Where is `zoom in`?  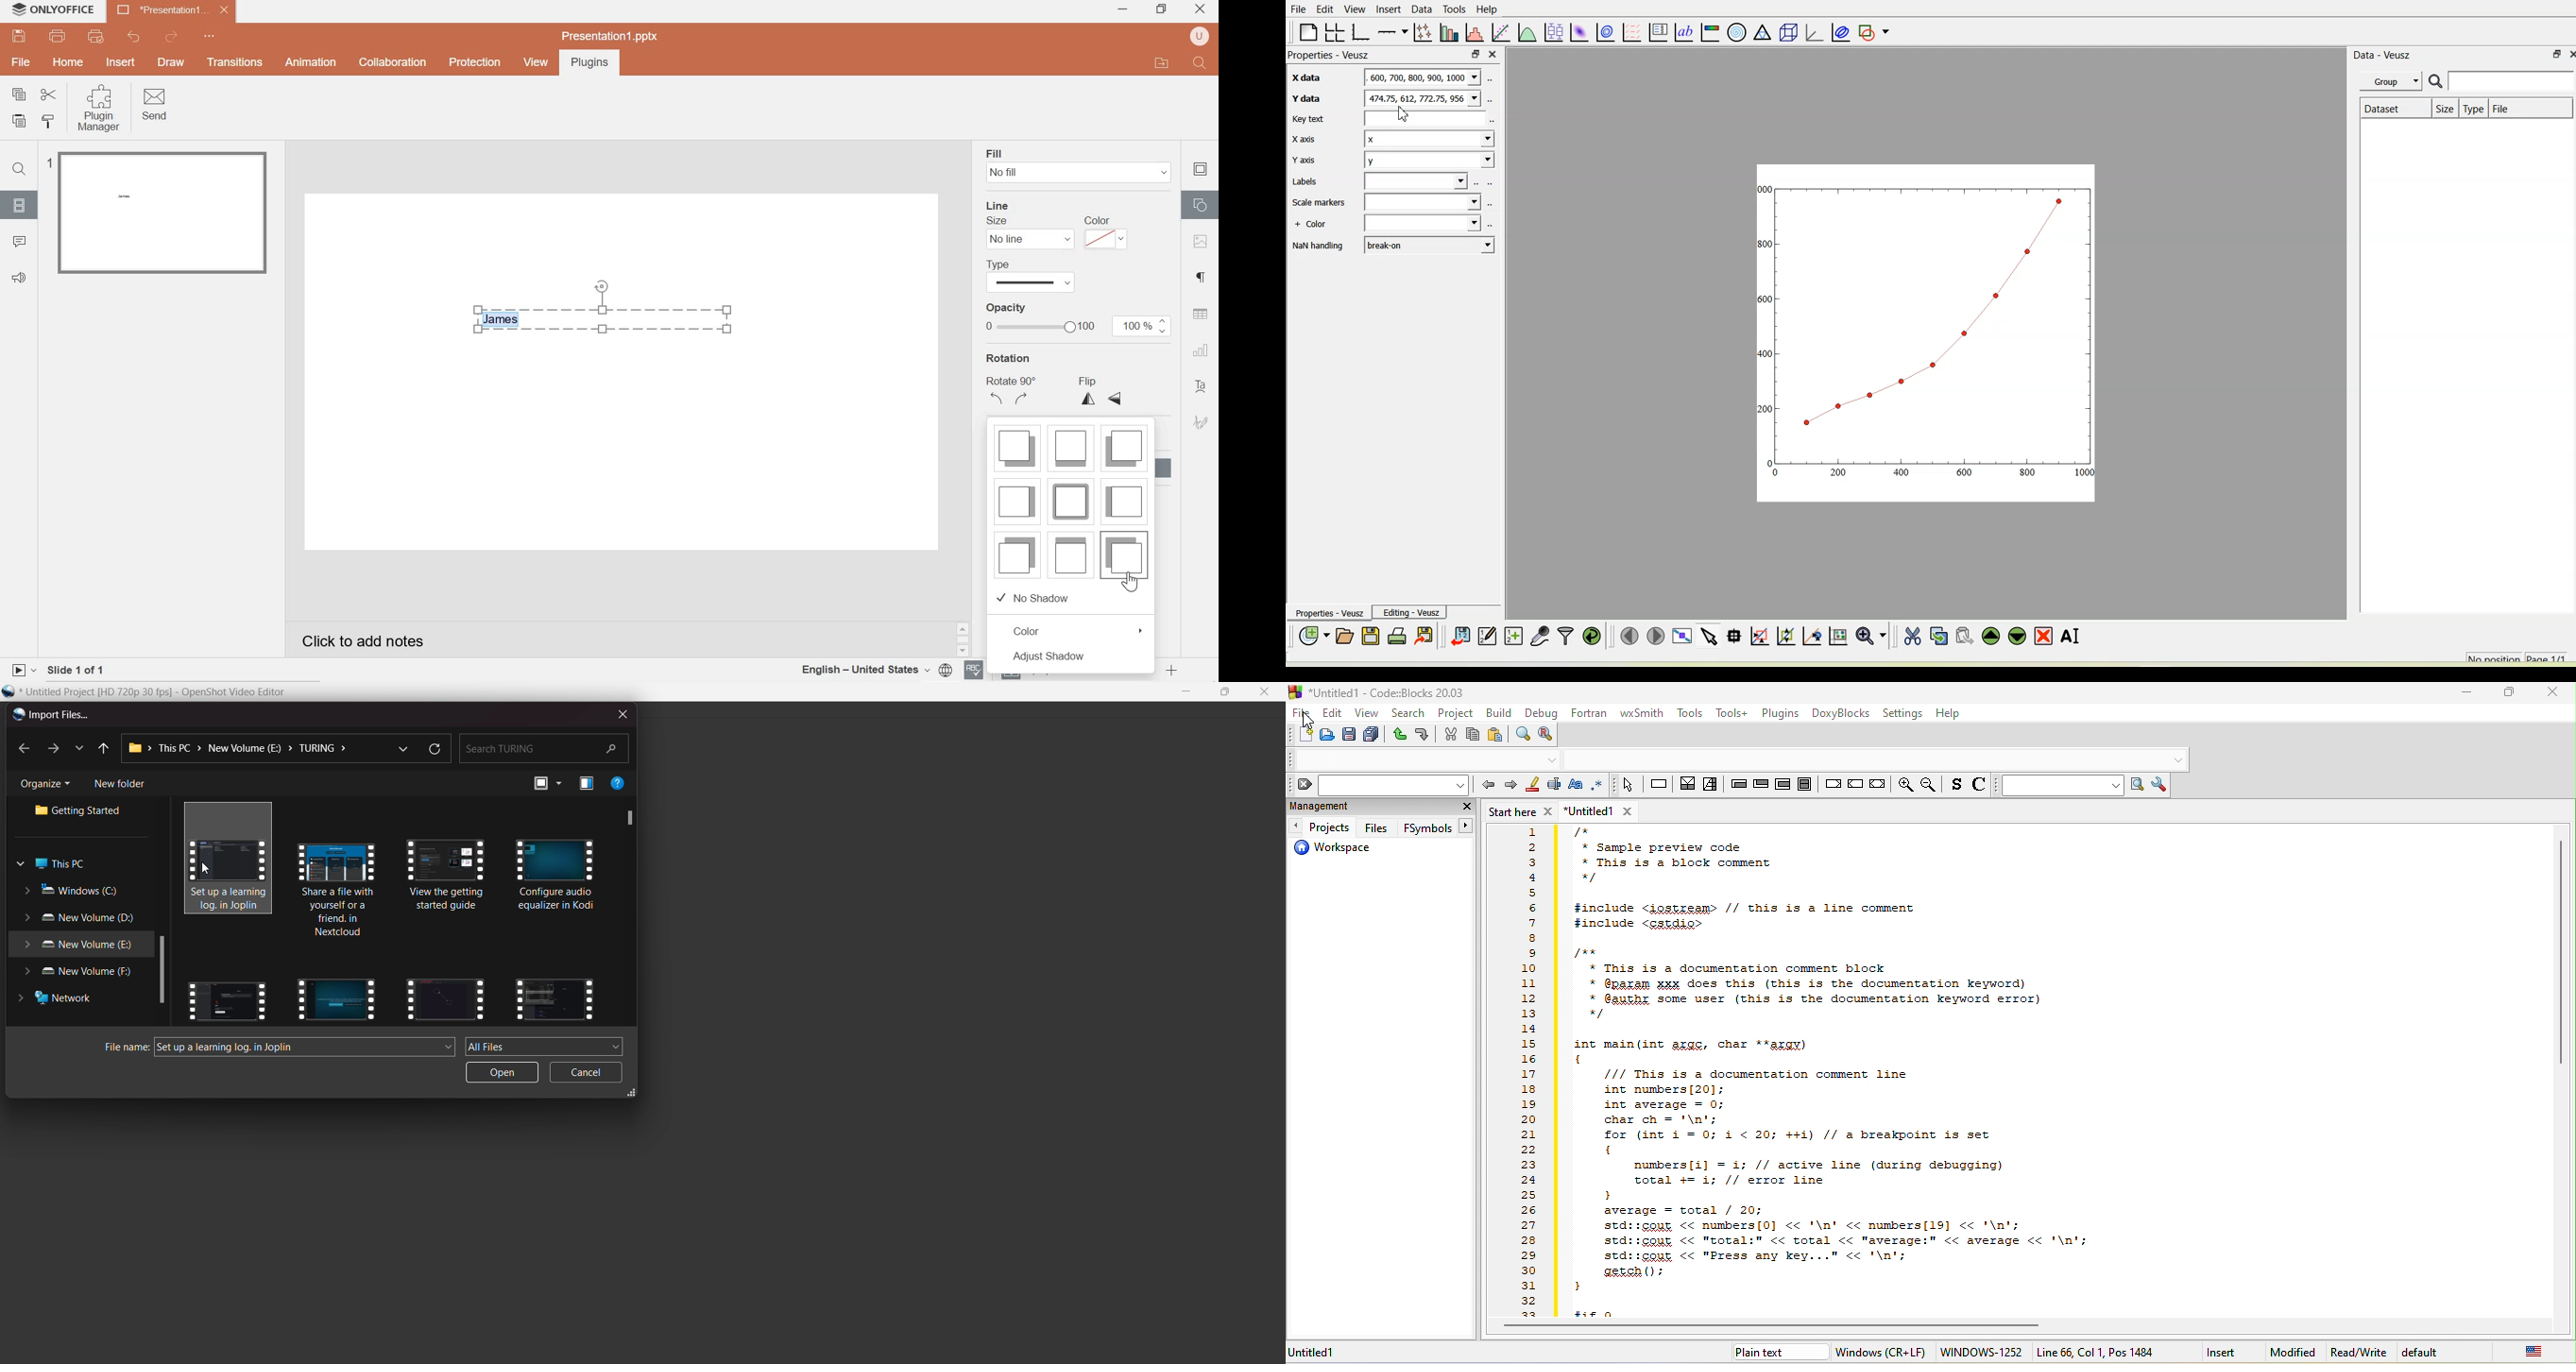 zoom in is located at coordinates (1904, 784).